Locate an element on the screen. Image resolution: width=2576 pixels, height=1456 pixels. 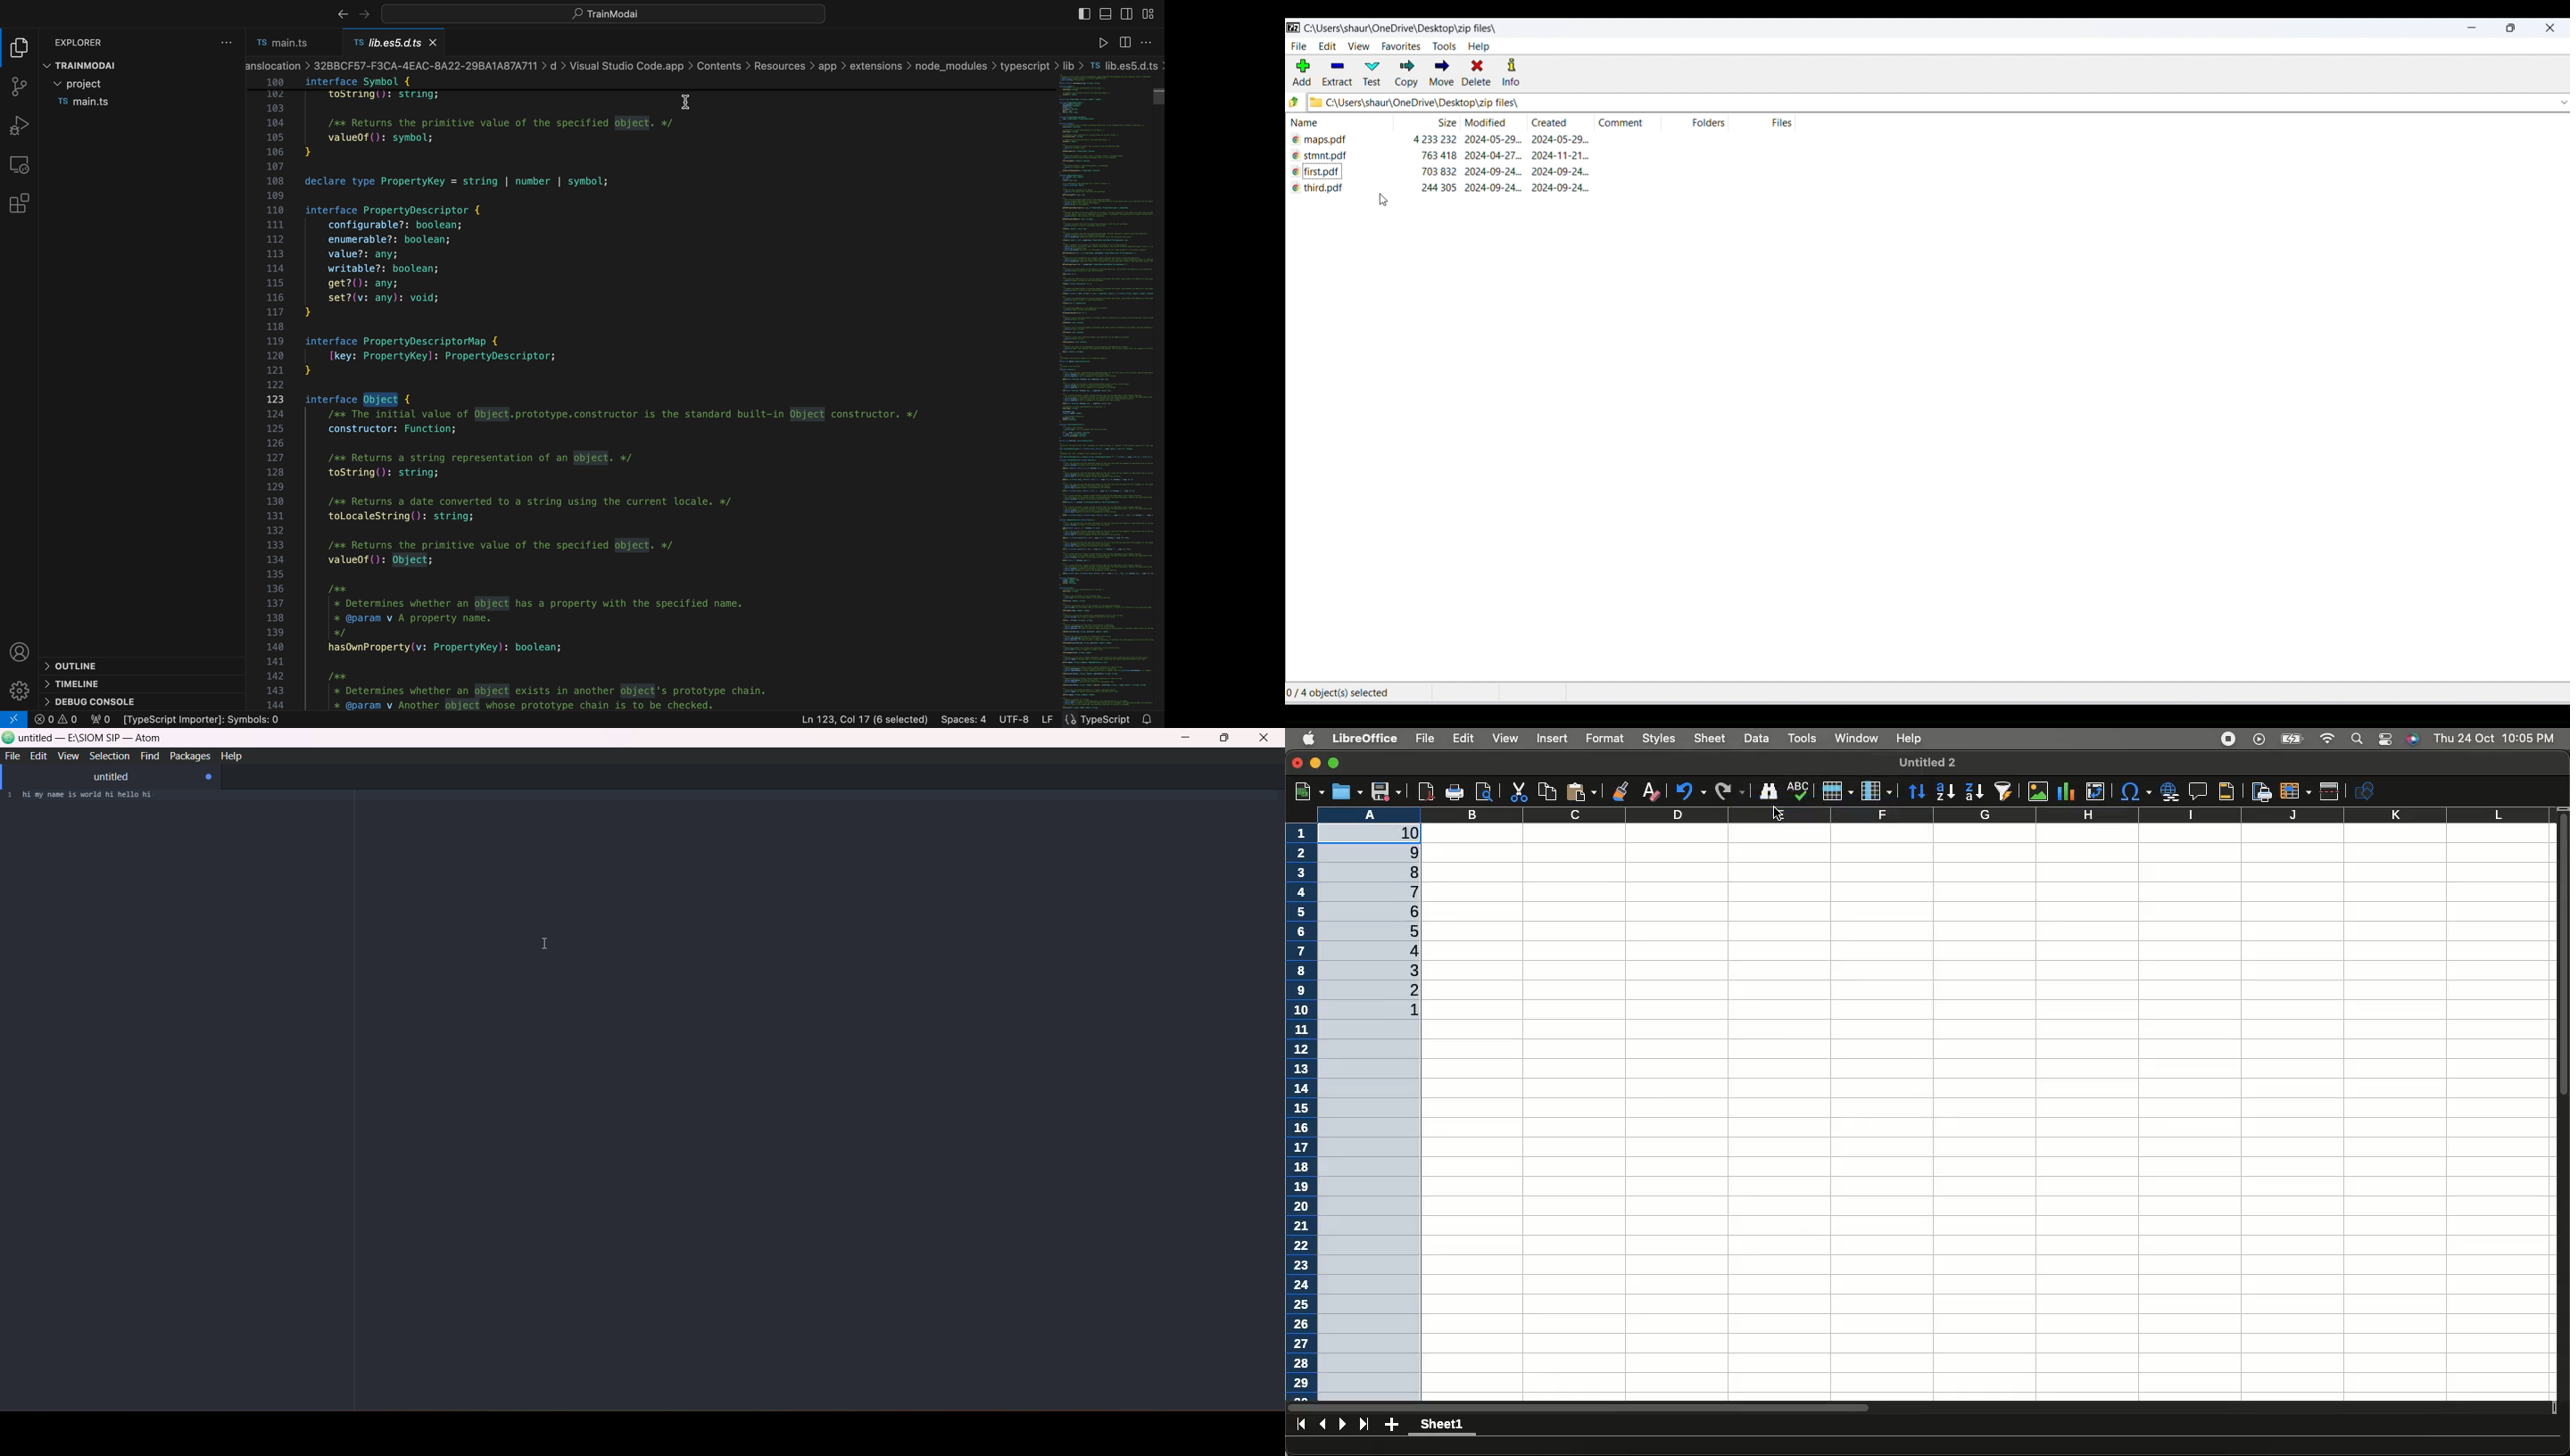
Insert chart is located at coordinates (2068, 790).